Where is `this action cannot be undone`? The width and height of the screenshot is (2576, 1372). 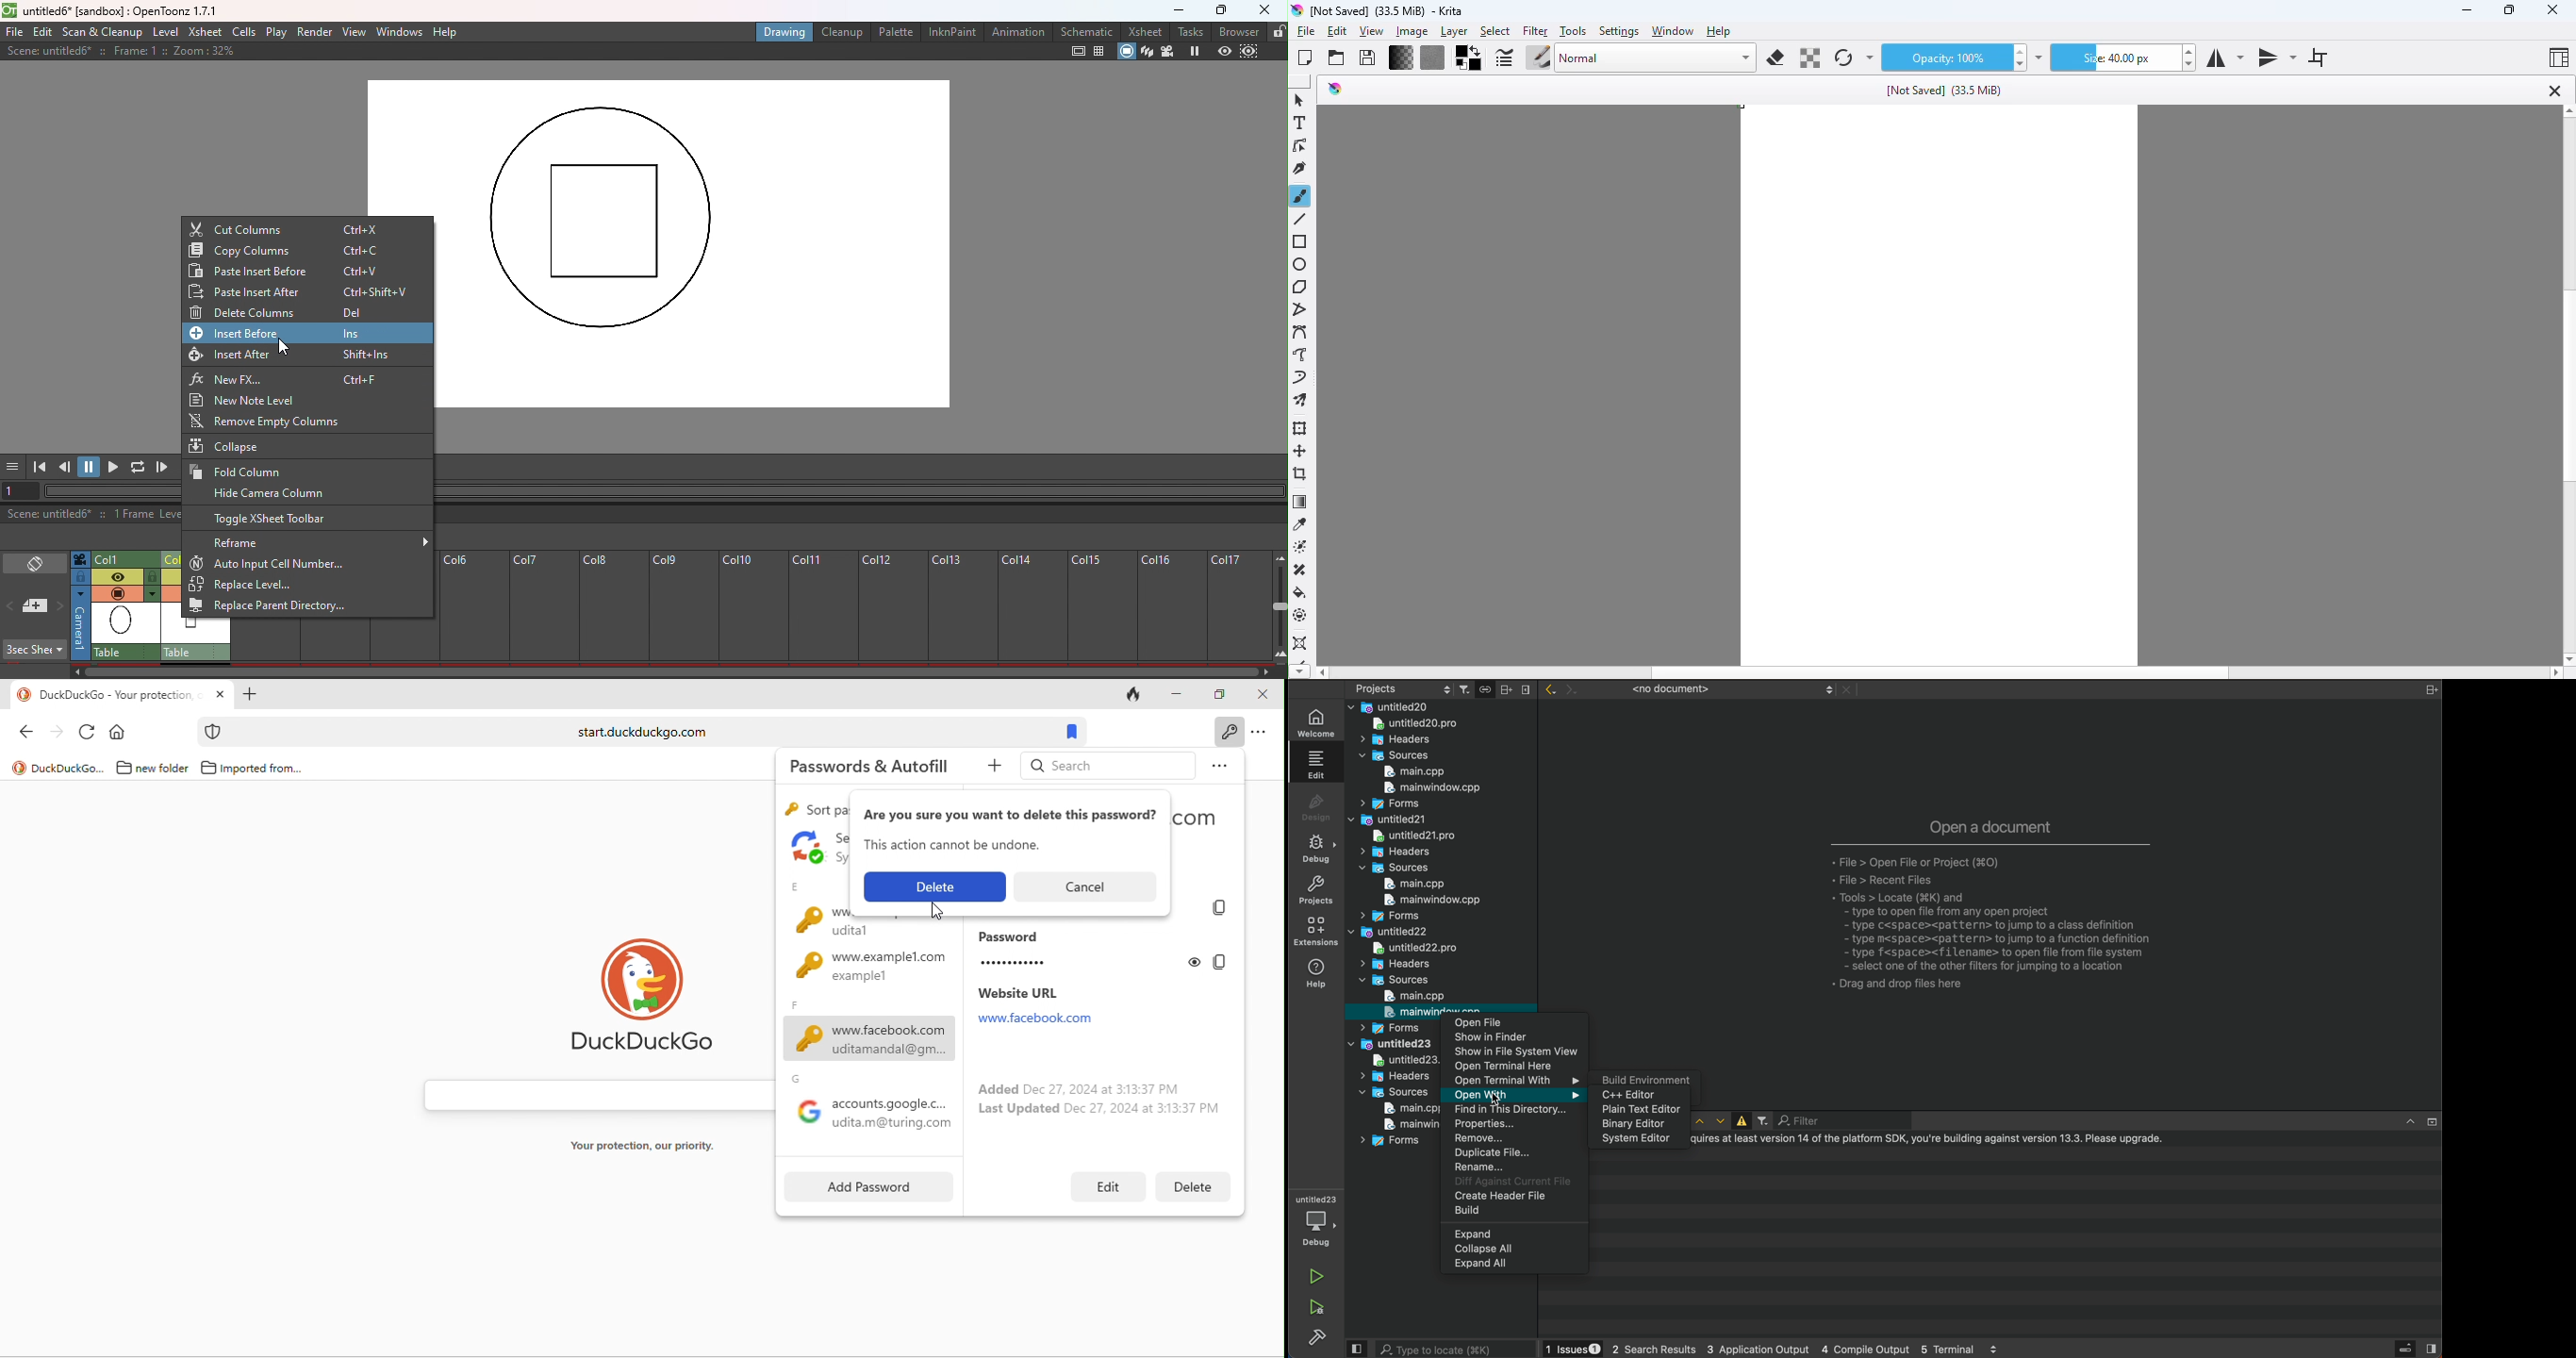 this action cannot be undone is located at coordinates (957, 845).